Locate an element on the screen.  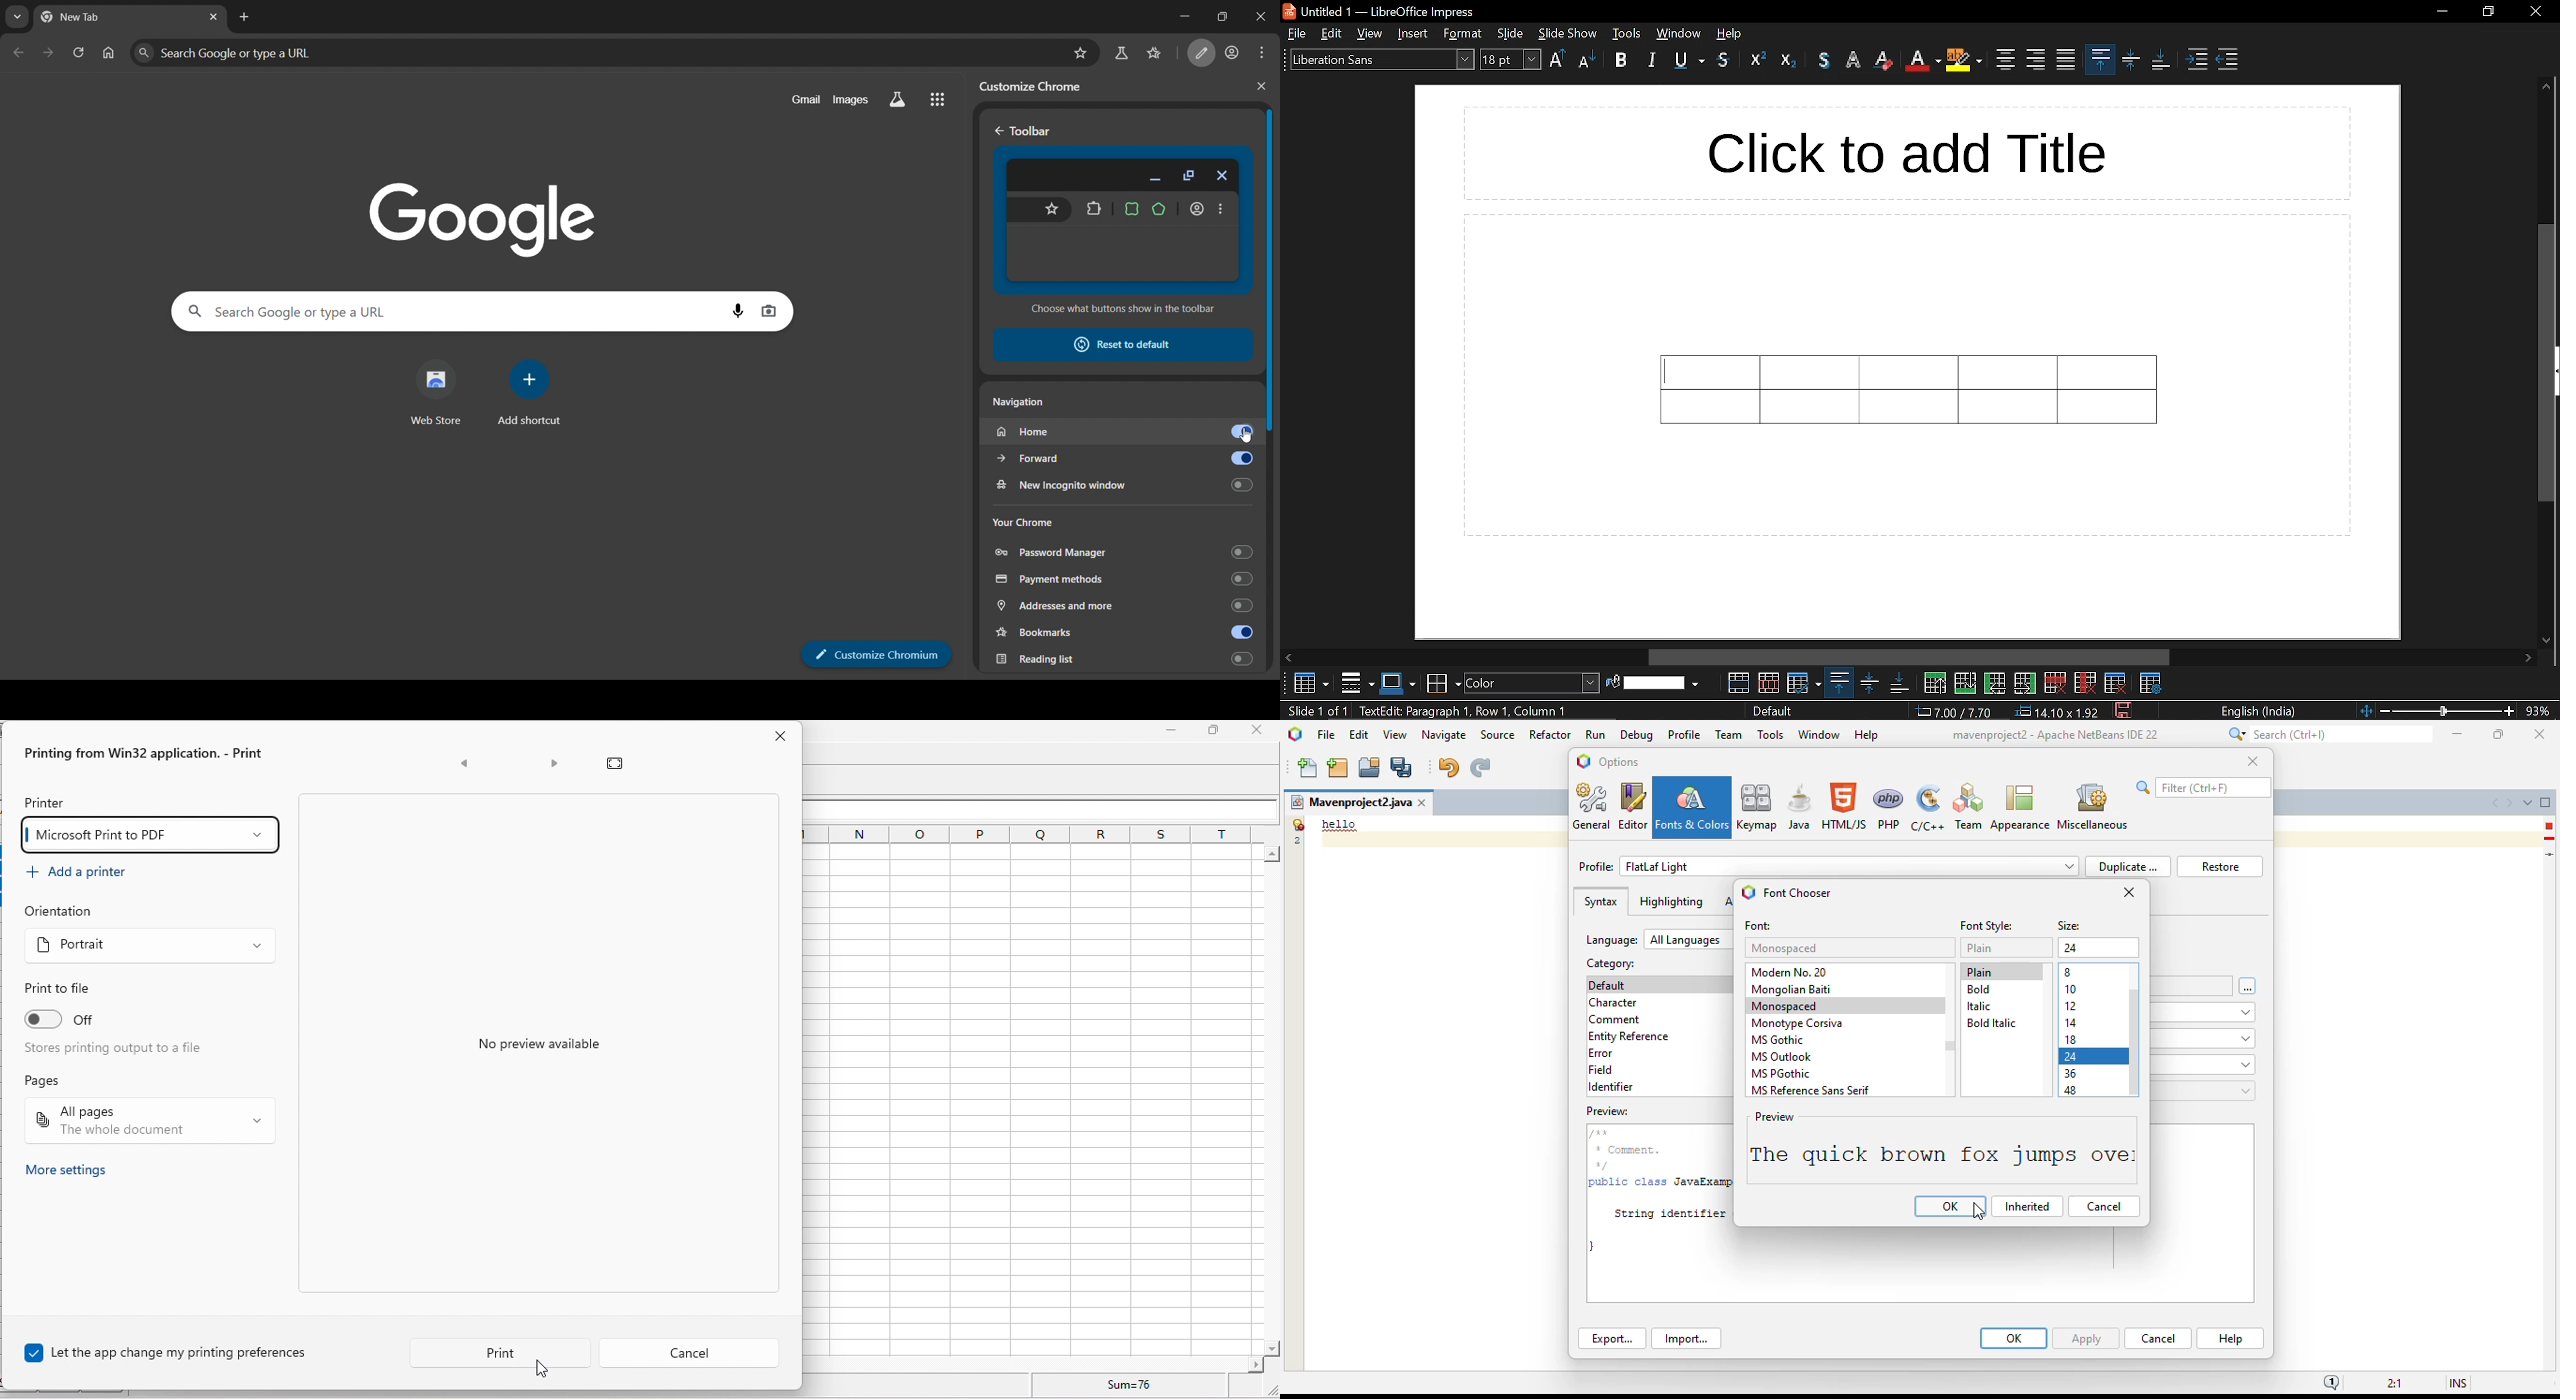
home is located at coordinates (109, 53).